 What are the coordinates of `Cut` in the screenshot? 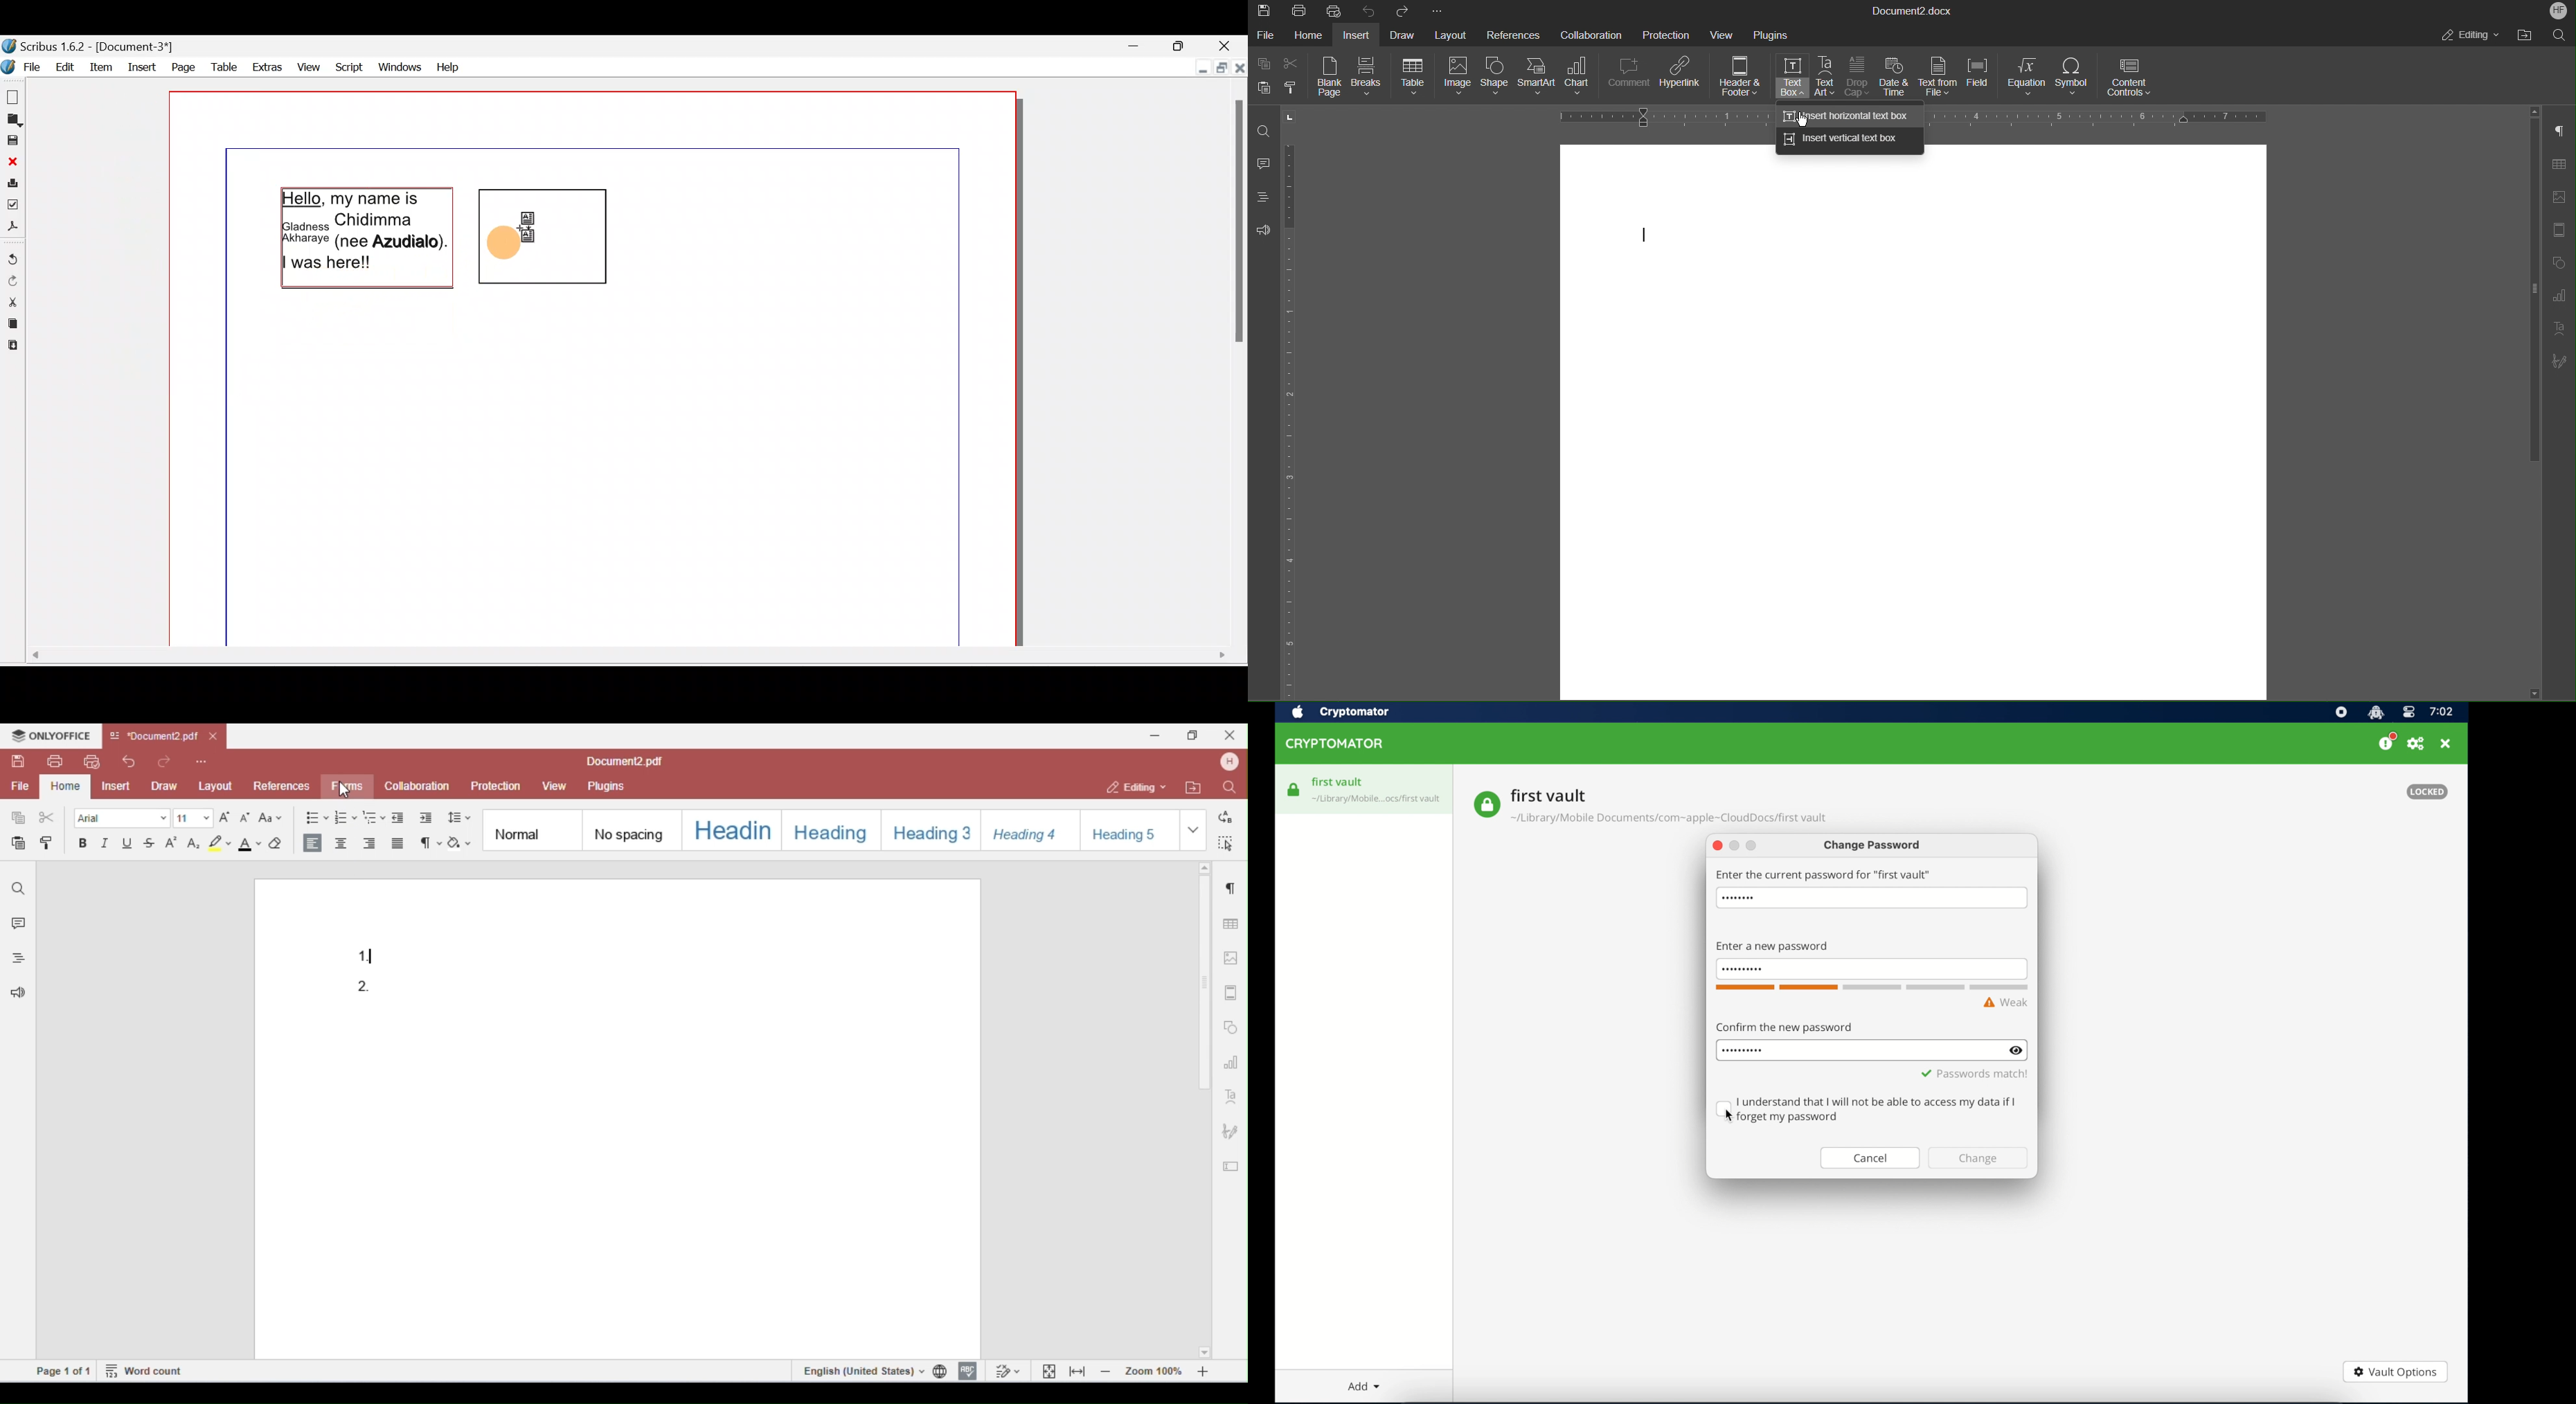 It's located at (13, 302).